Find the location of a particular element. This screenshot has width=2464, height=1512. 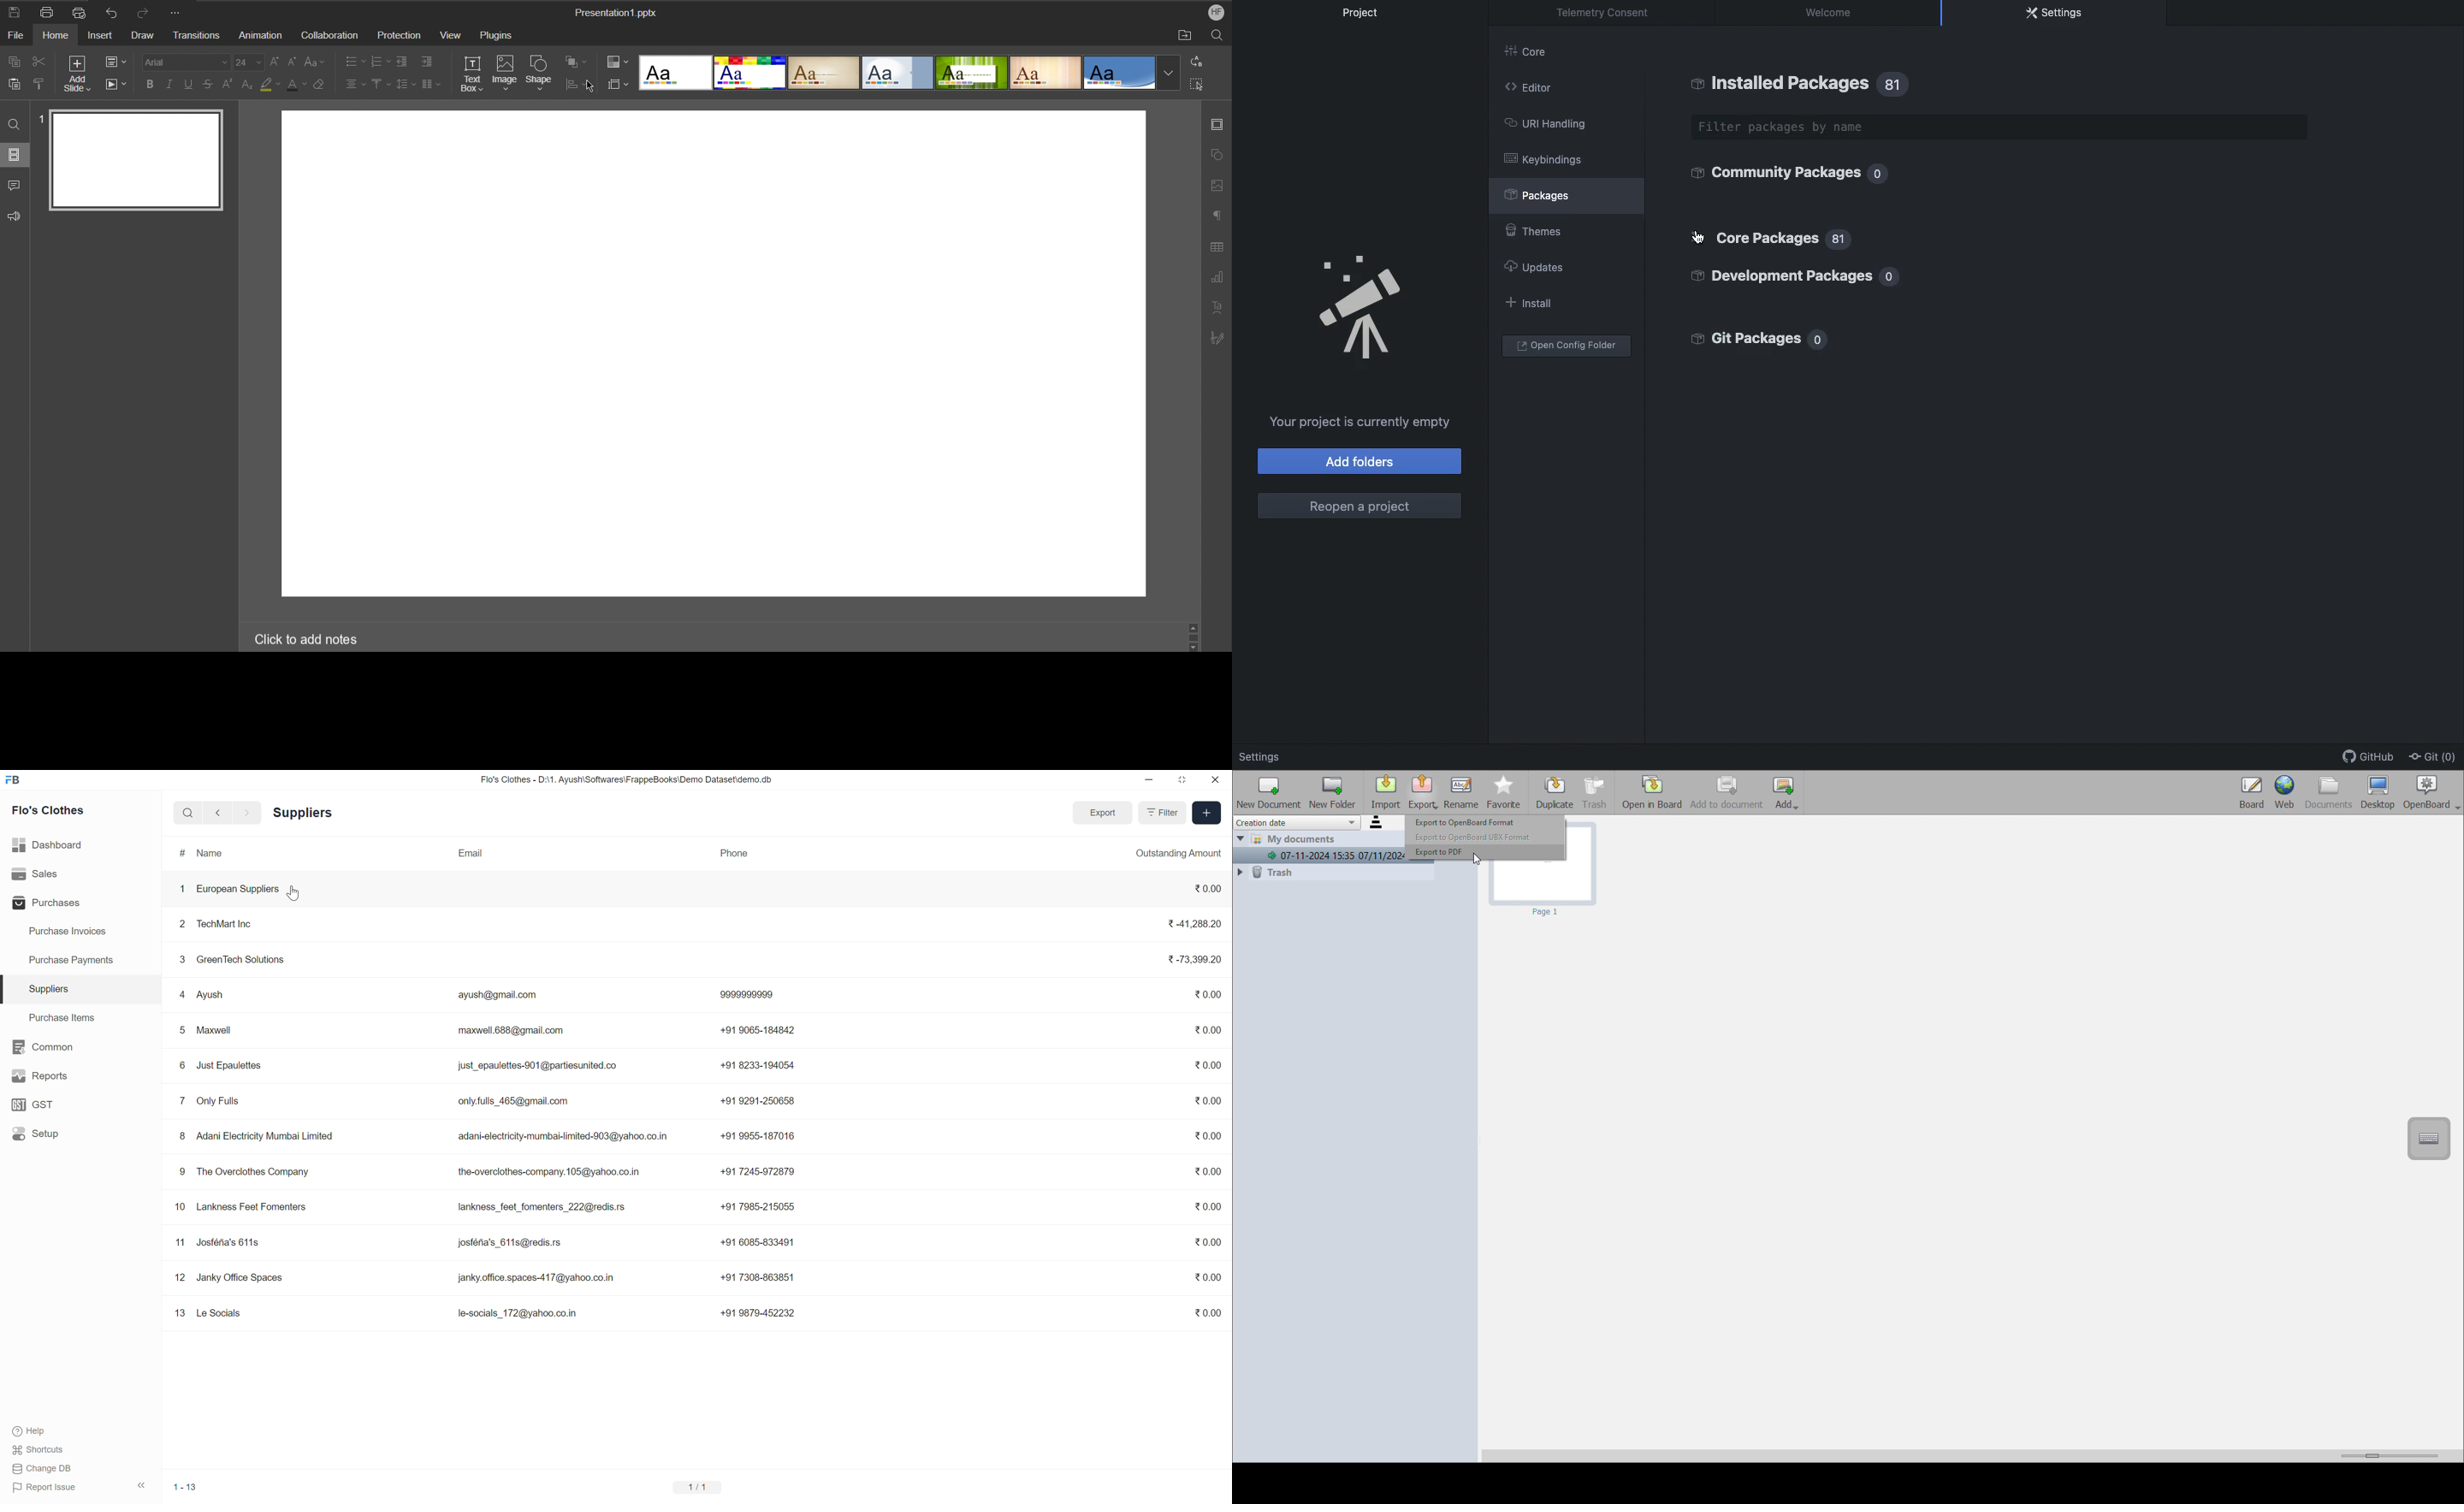

Purchases is located at coordinates (50, 899).